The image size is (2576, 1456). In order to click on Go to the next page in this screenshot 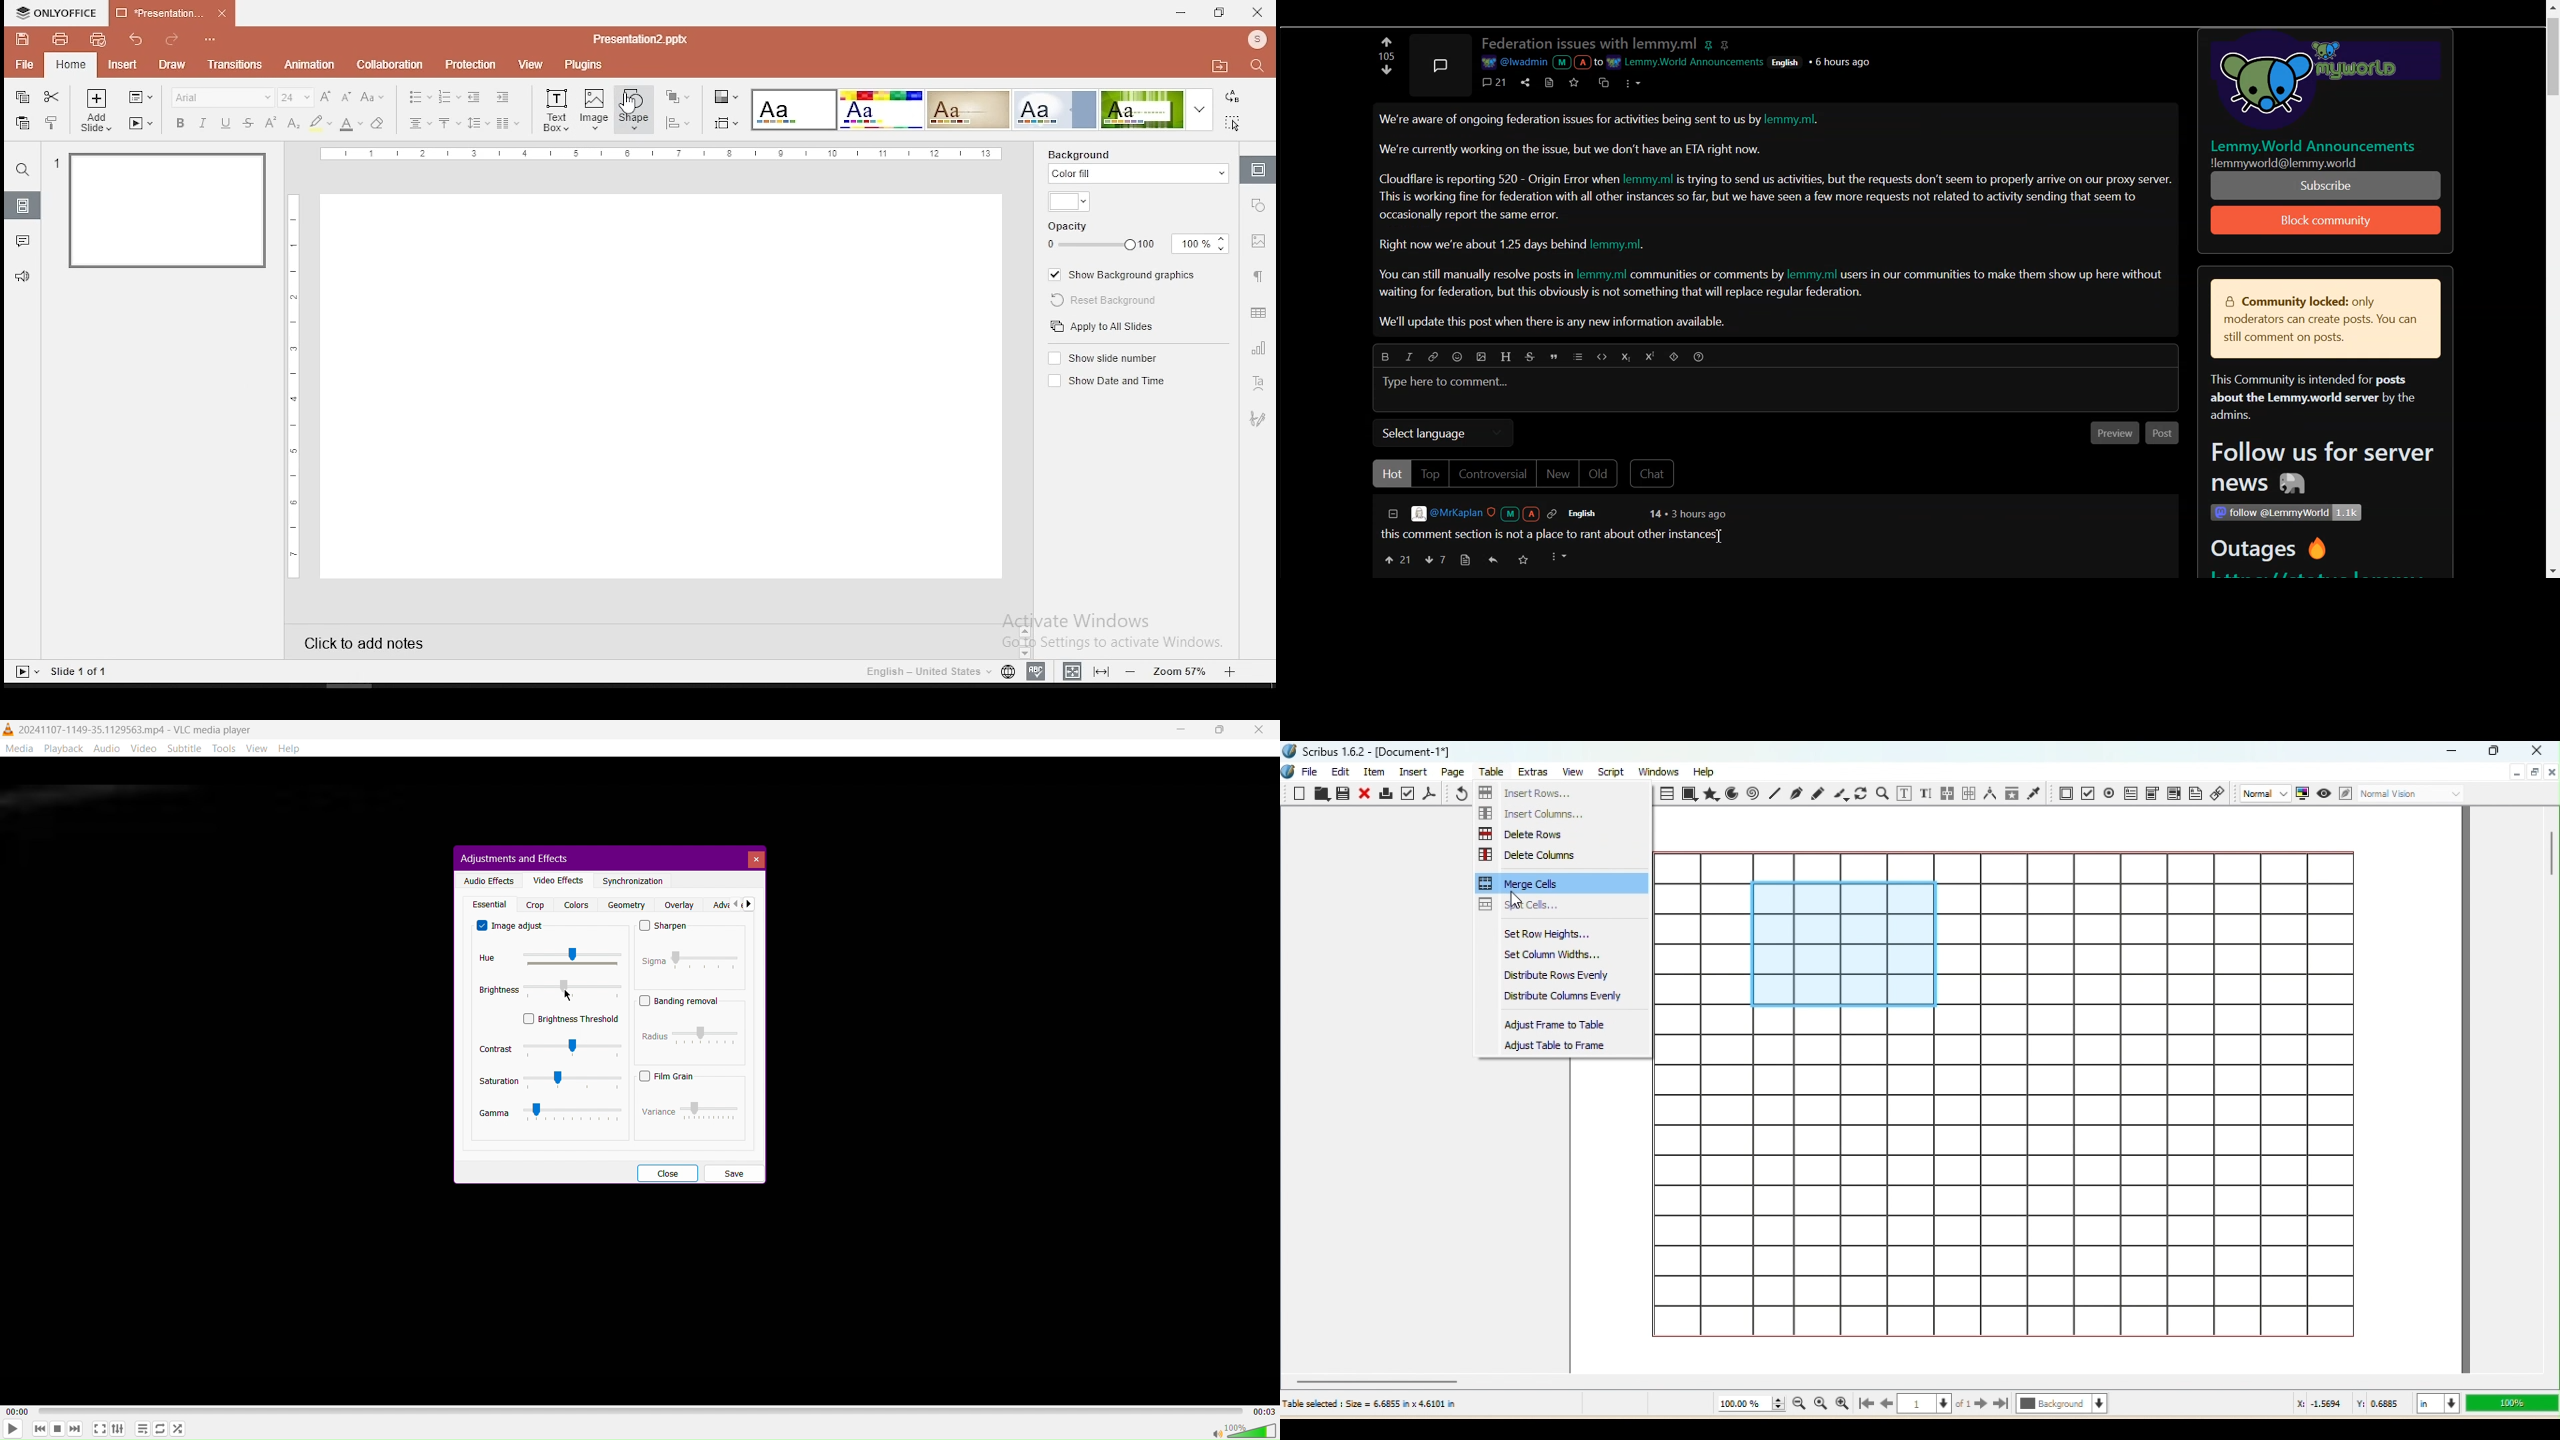, I will do `click(1981, 1405)`.